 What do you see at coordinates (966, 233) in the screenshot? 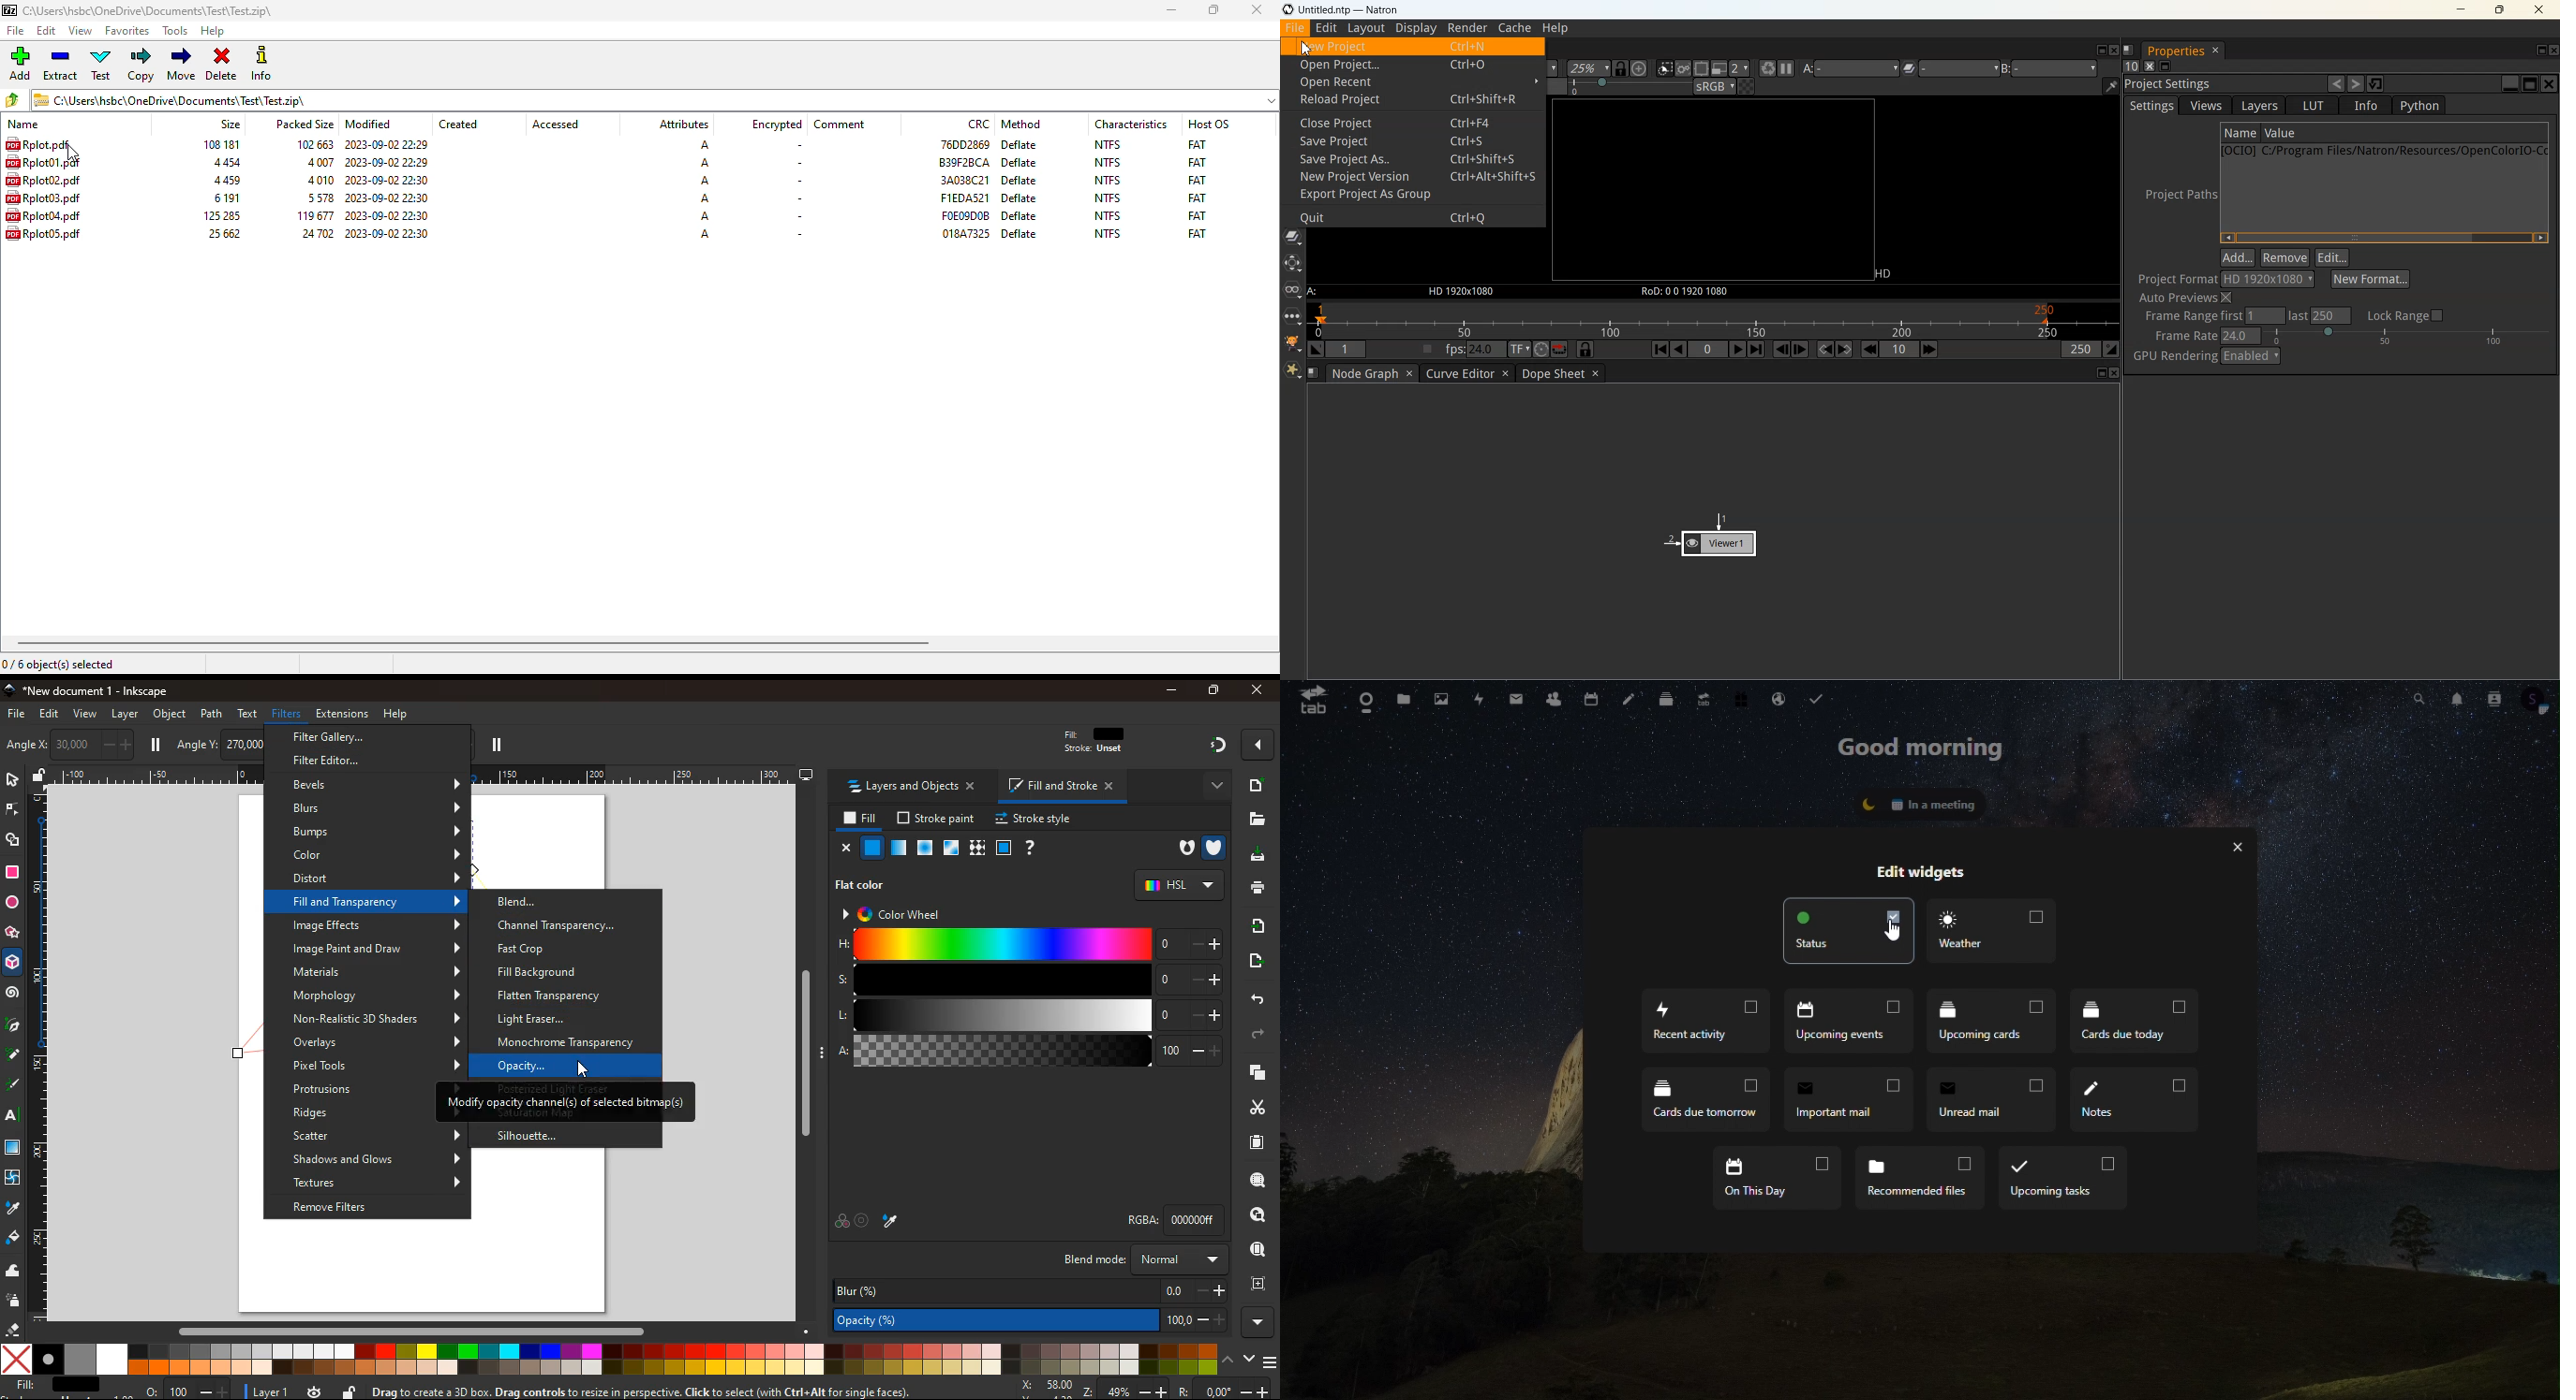
I see `CRC` at bounding box center [966, 233].